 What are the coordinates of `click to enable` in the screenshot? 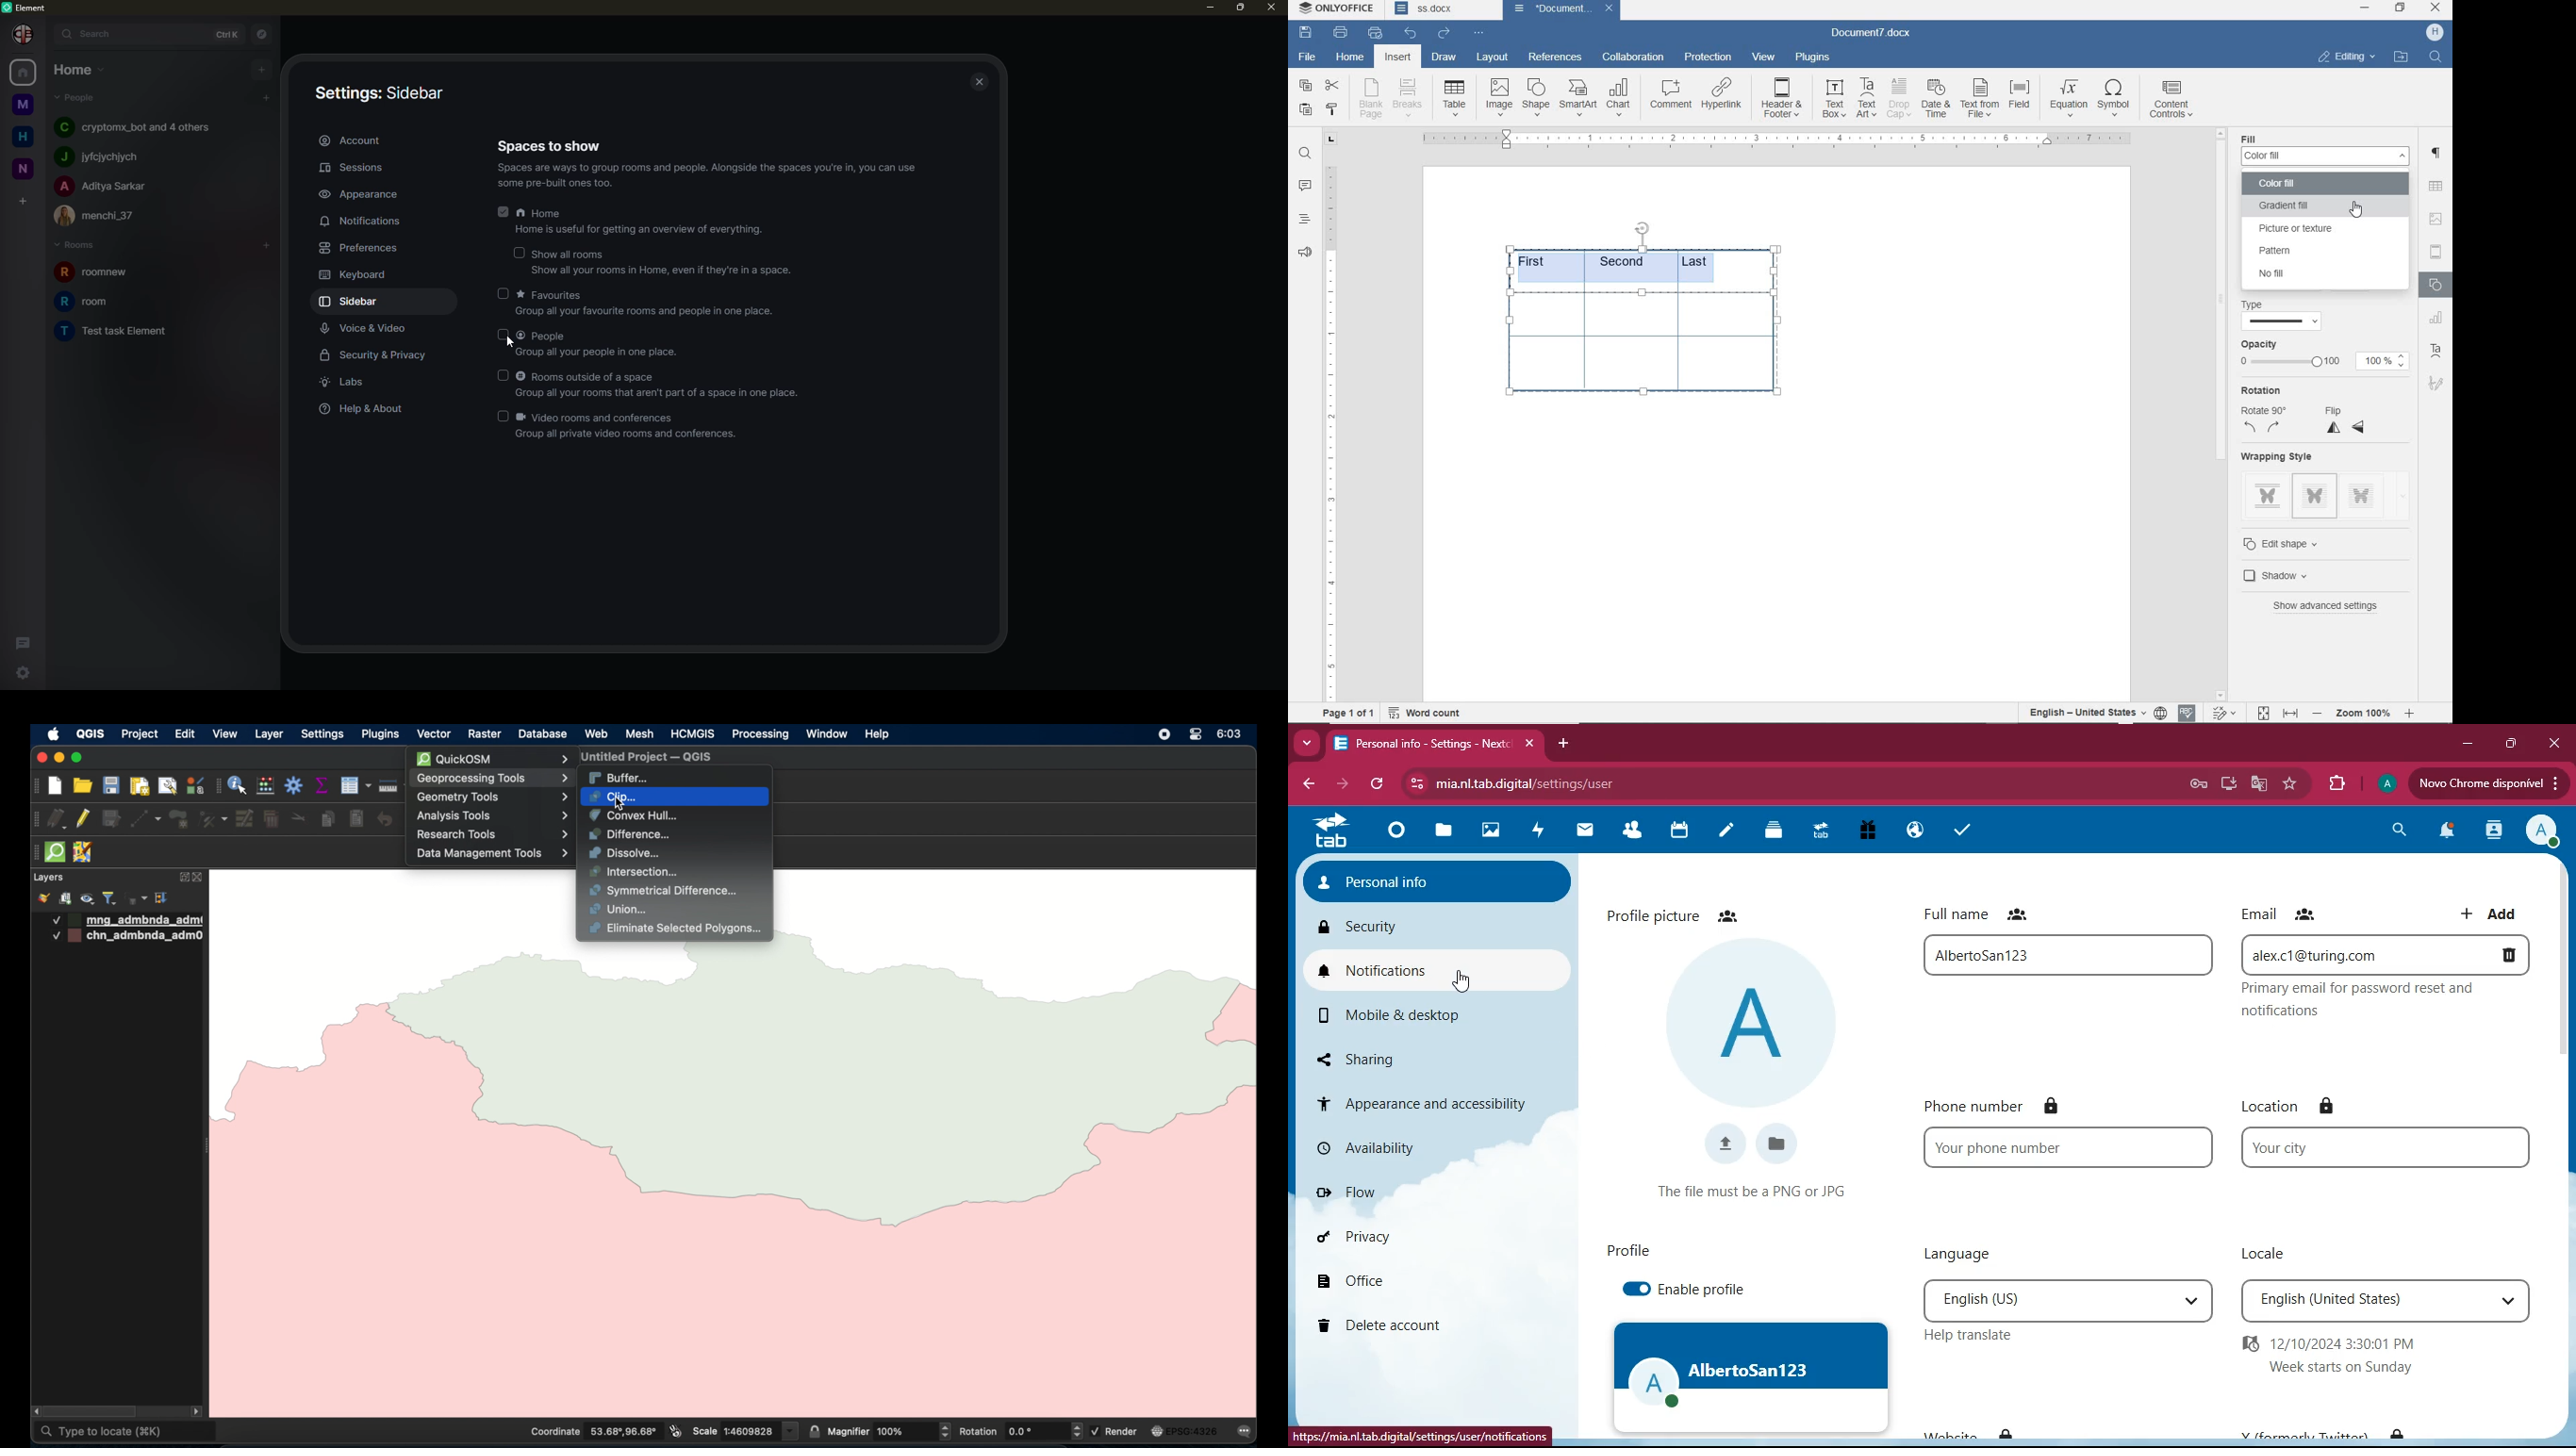 It's located at (504, 294).